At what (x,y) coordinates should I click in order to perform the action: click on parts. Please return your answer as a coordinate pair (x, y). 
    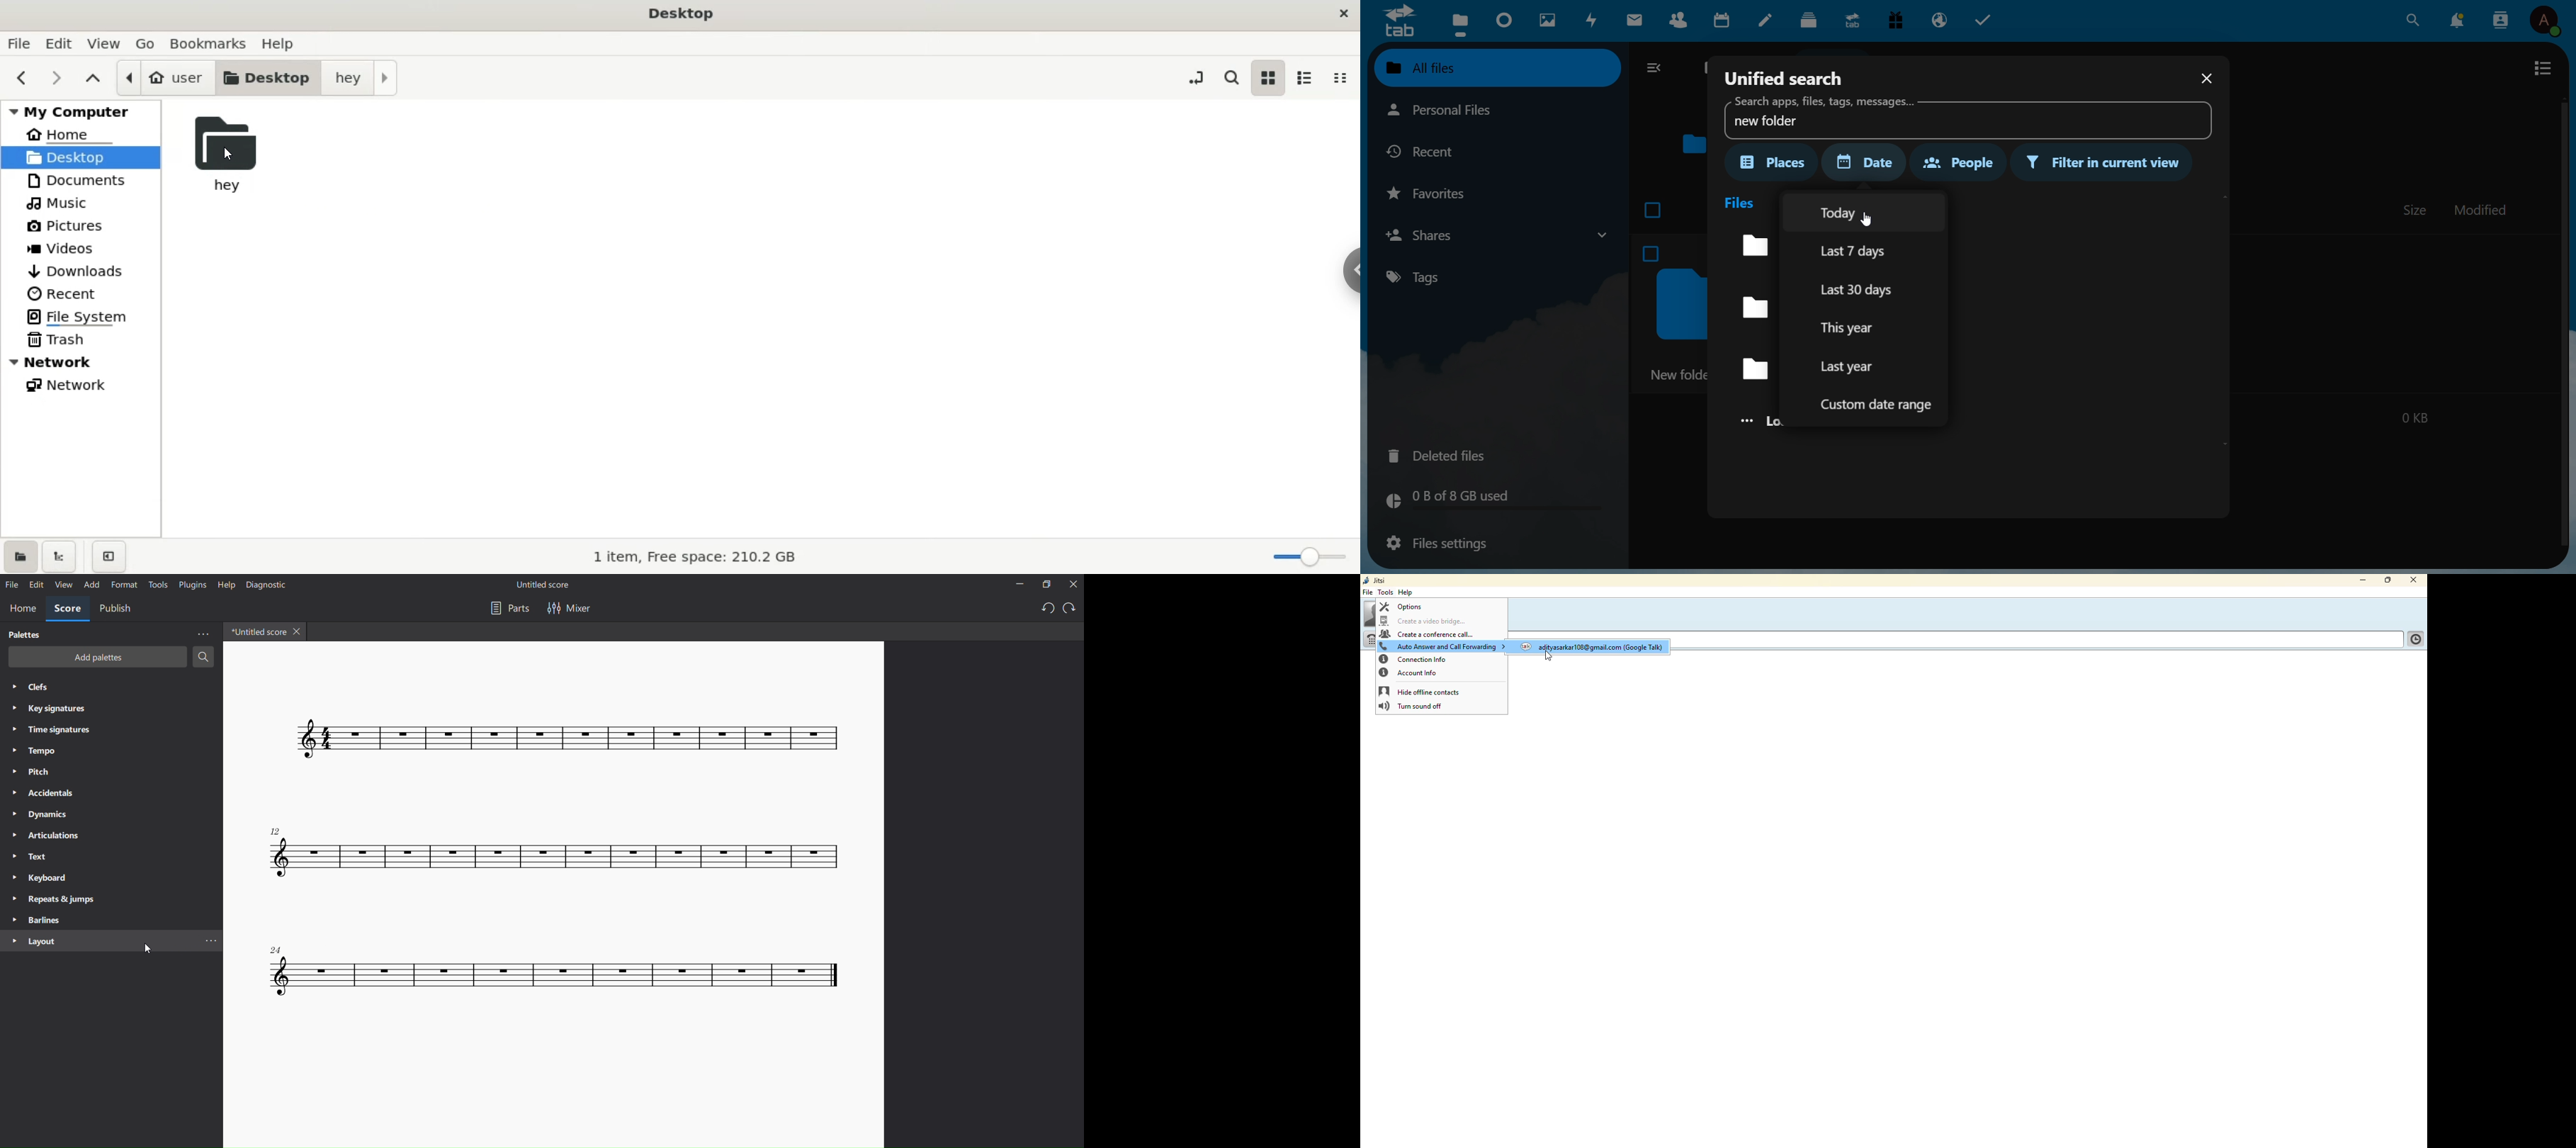
    Looking at the image, I should click on (506, 608).